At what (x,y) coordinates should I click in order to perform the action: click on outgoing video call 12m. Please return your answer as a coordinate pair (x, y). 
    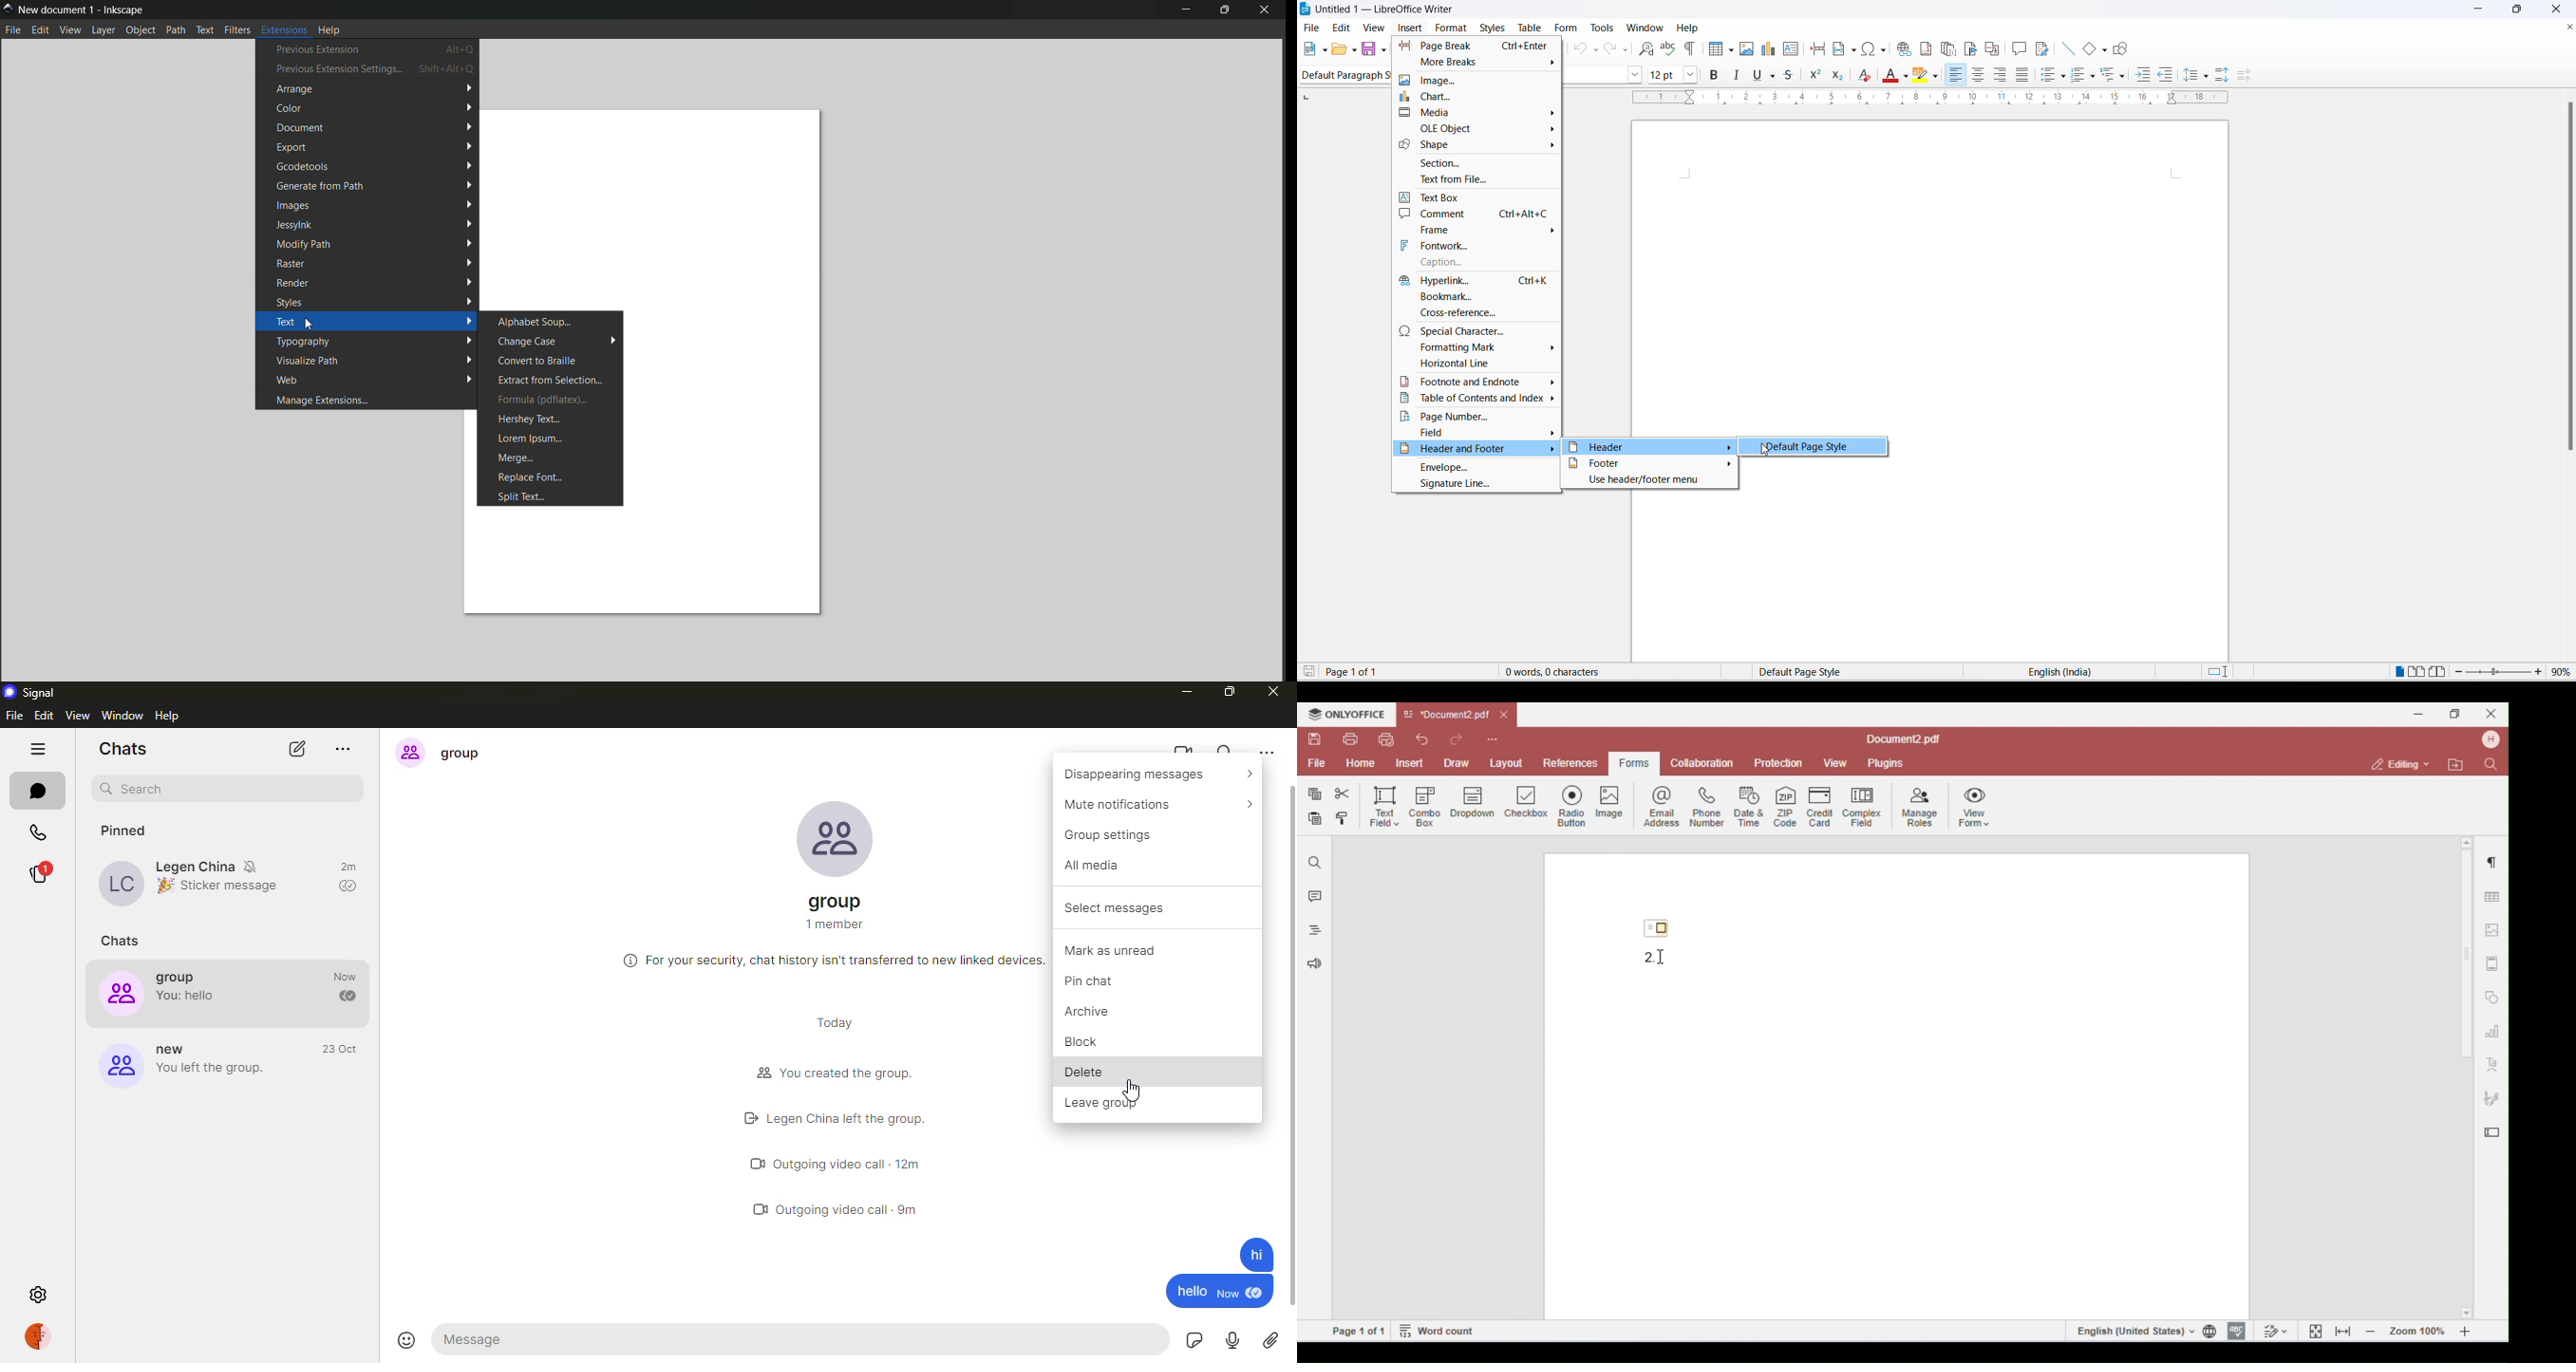
    Looking at the image, I should click on (851, 1164).